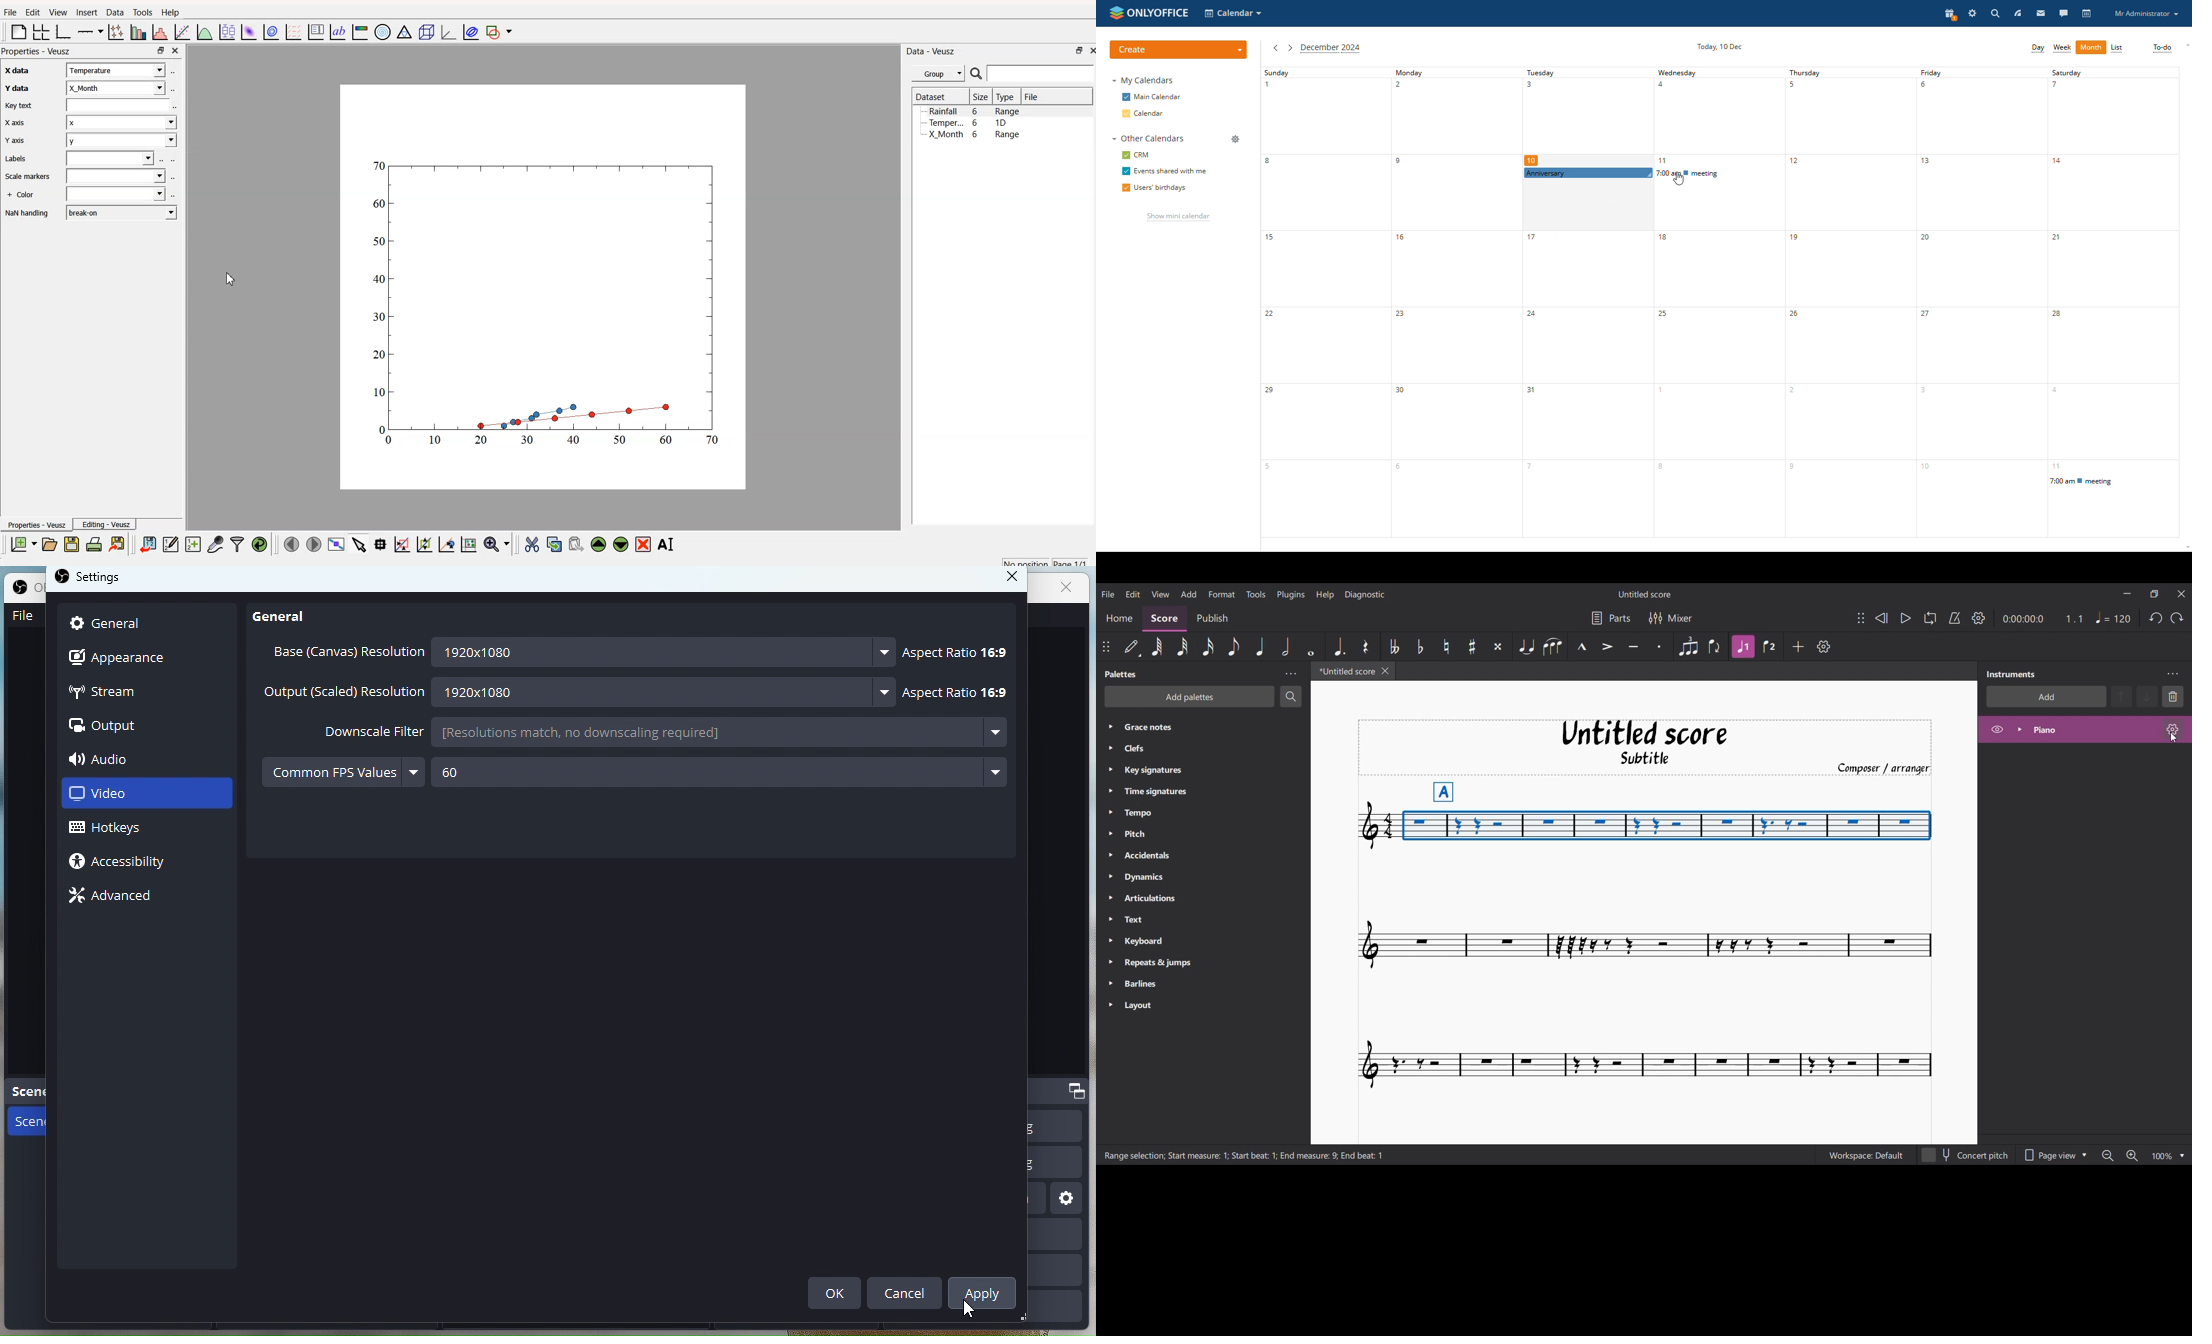  What do you see at coordinates (2173, 729) in the screenshot?
I see `Piano settings` at bounding box center [2173, 729].